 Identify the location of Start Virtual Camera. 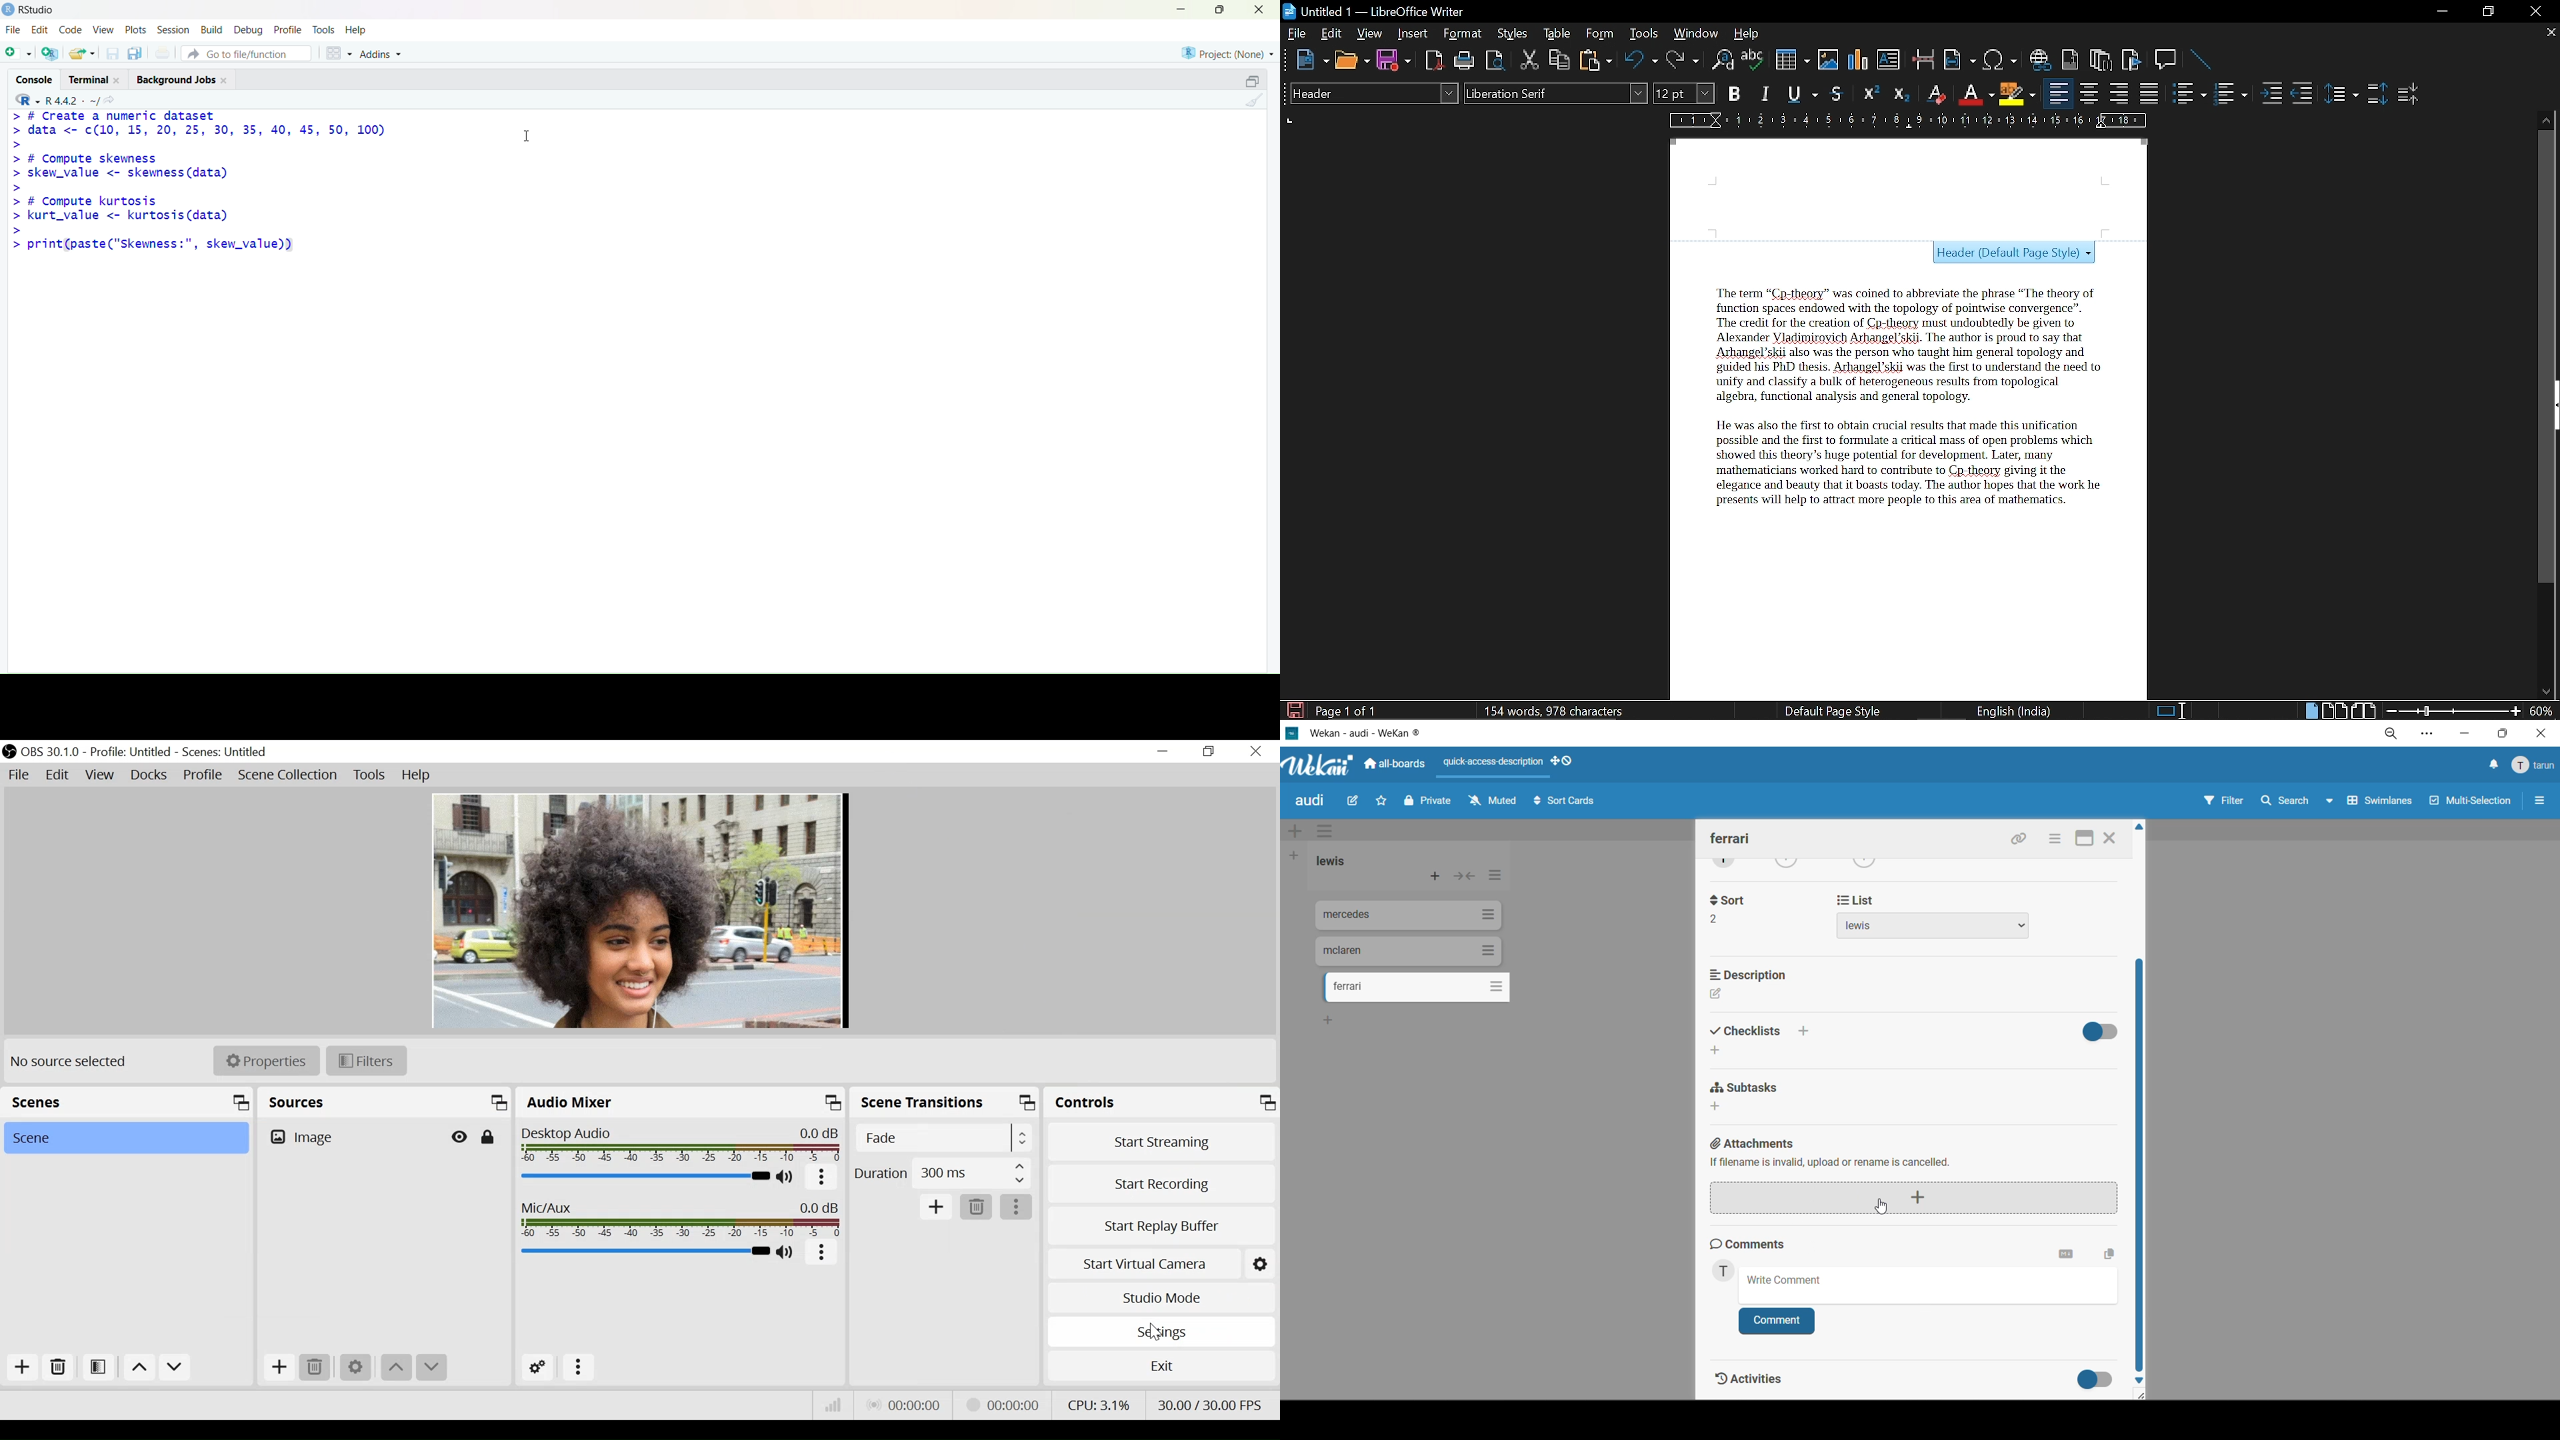
(1143, 1263).